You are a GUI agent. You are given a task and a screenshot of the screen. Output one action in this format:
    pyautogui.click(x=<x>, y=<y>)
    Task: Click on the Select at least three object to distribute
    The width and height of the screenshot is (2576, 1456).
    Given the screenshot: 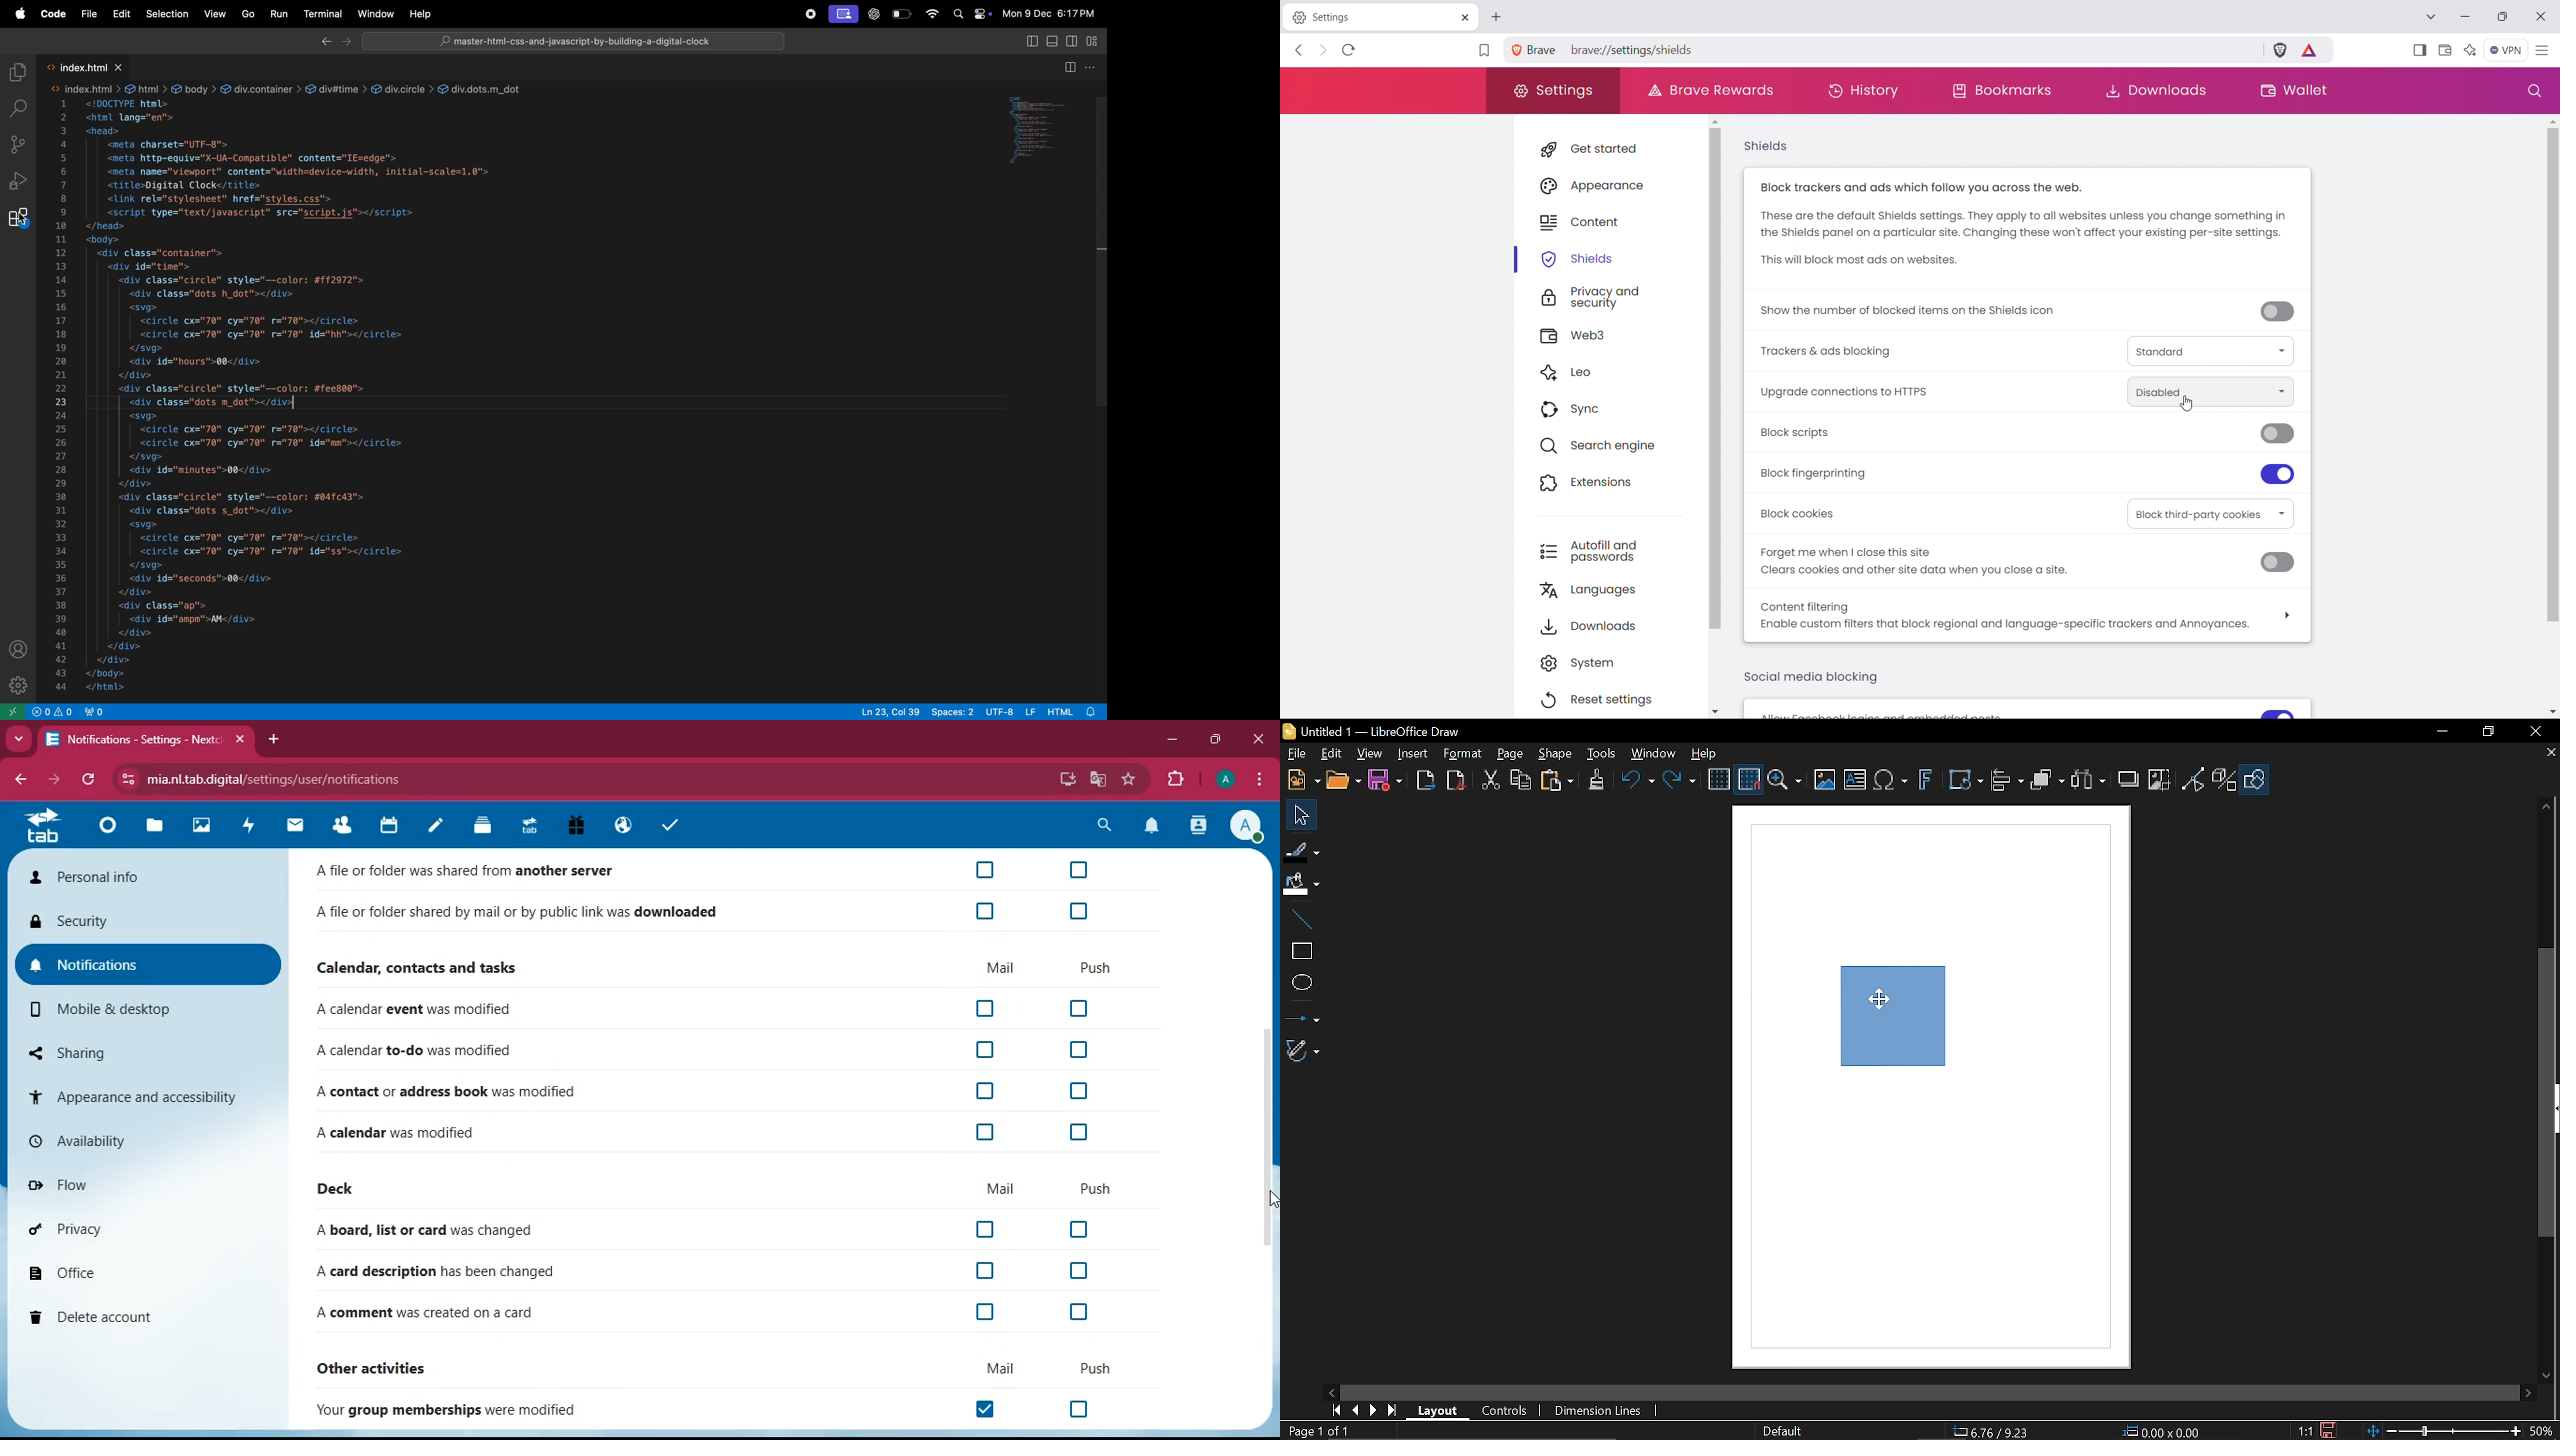 What is the action you would take?
    pyautogui.click(x=2089, y=782)
    